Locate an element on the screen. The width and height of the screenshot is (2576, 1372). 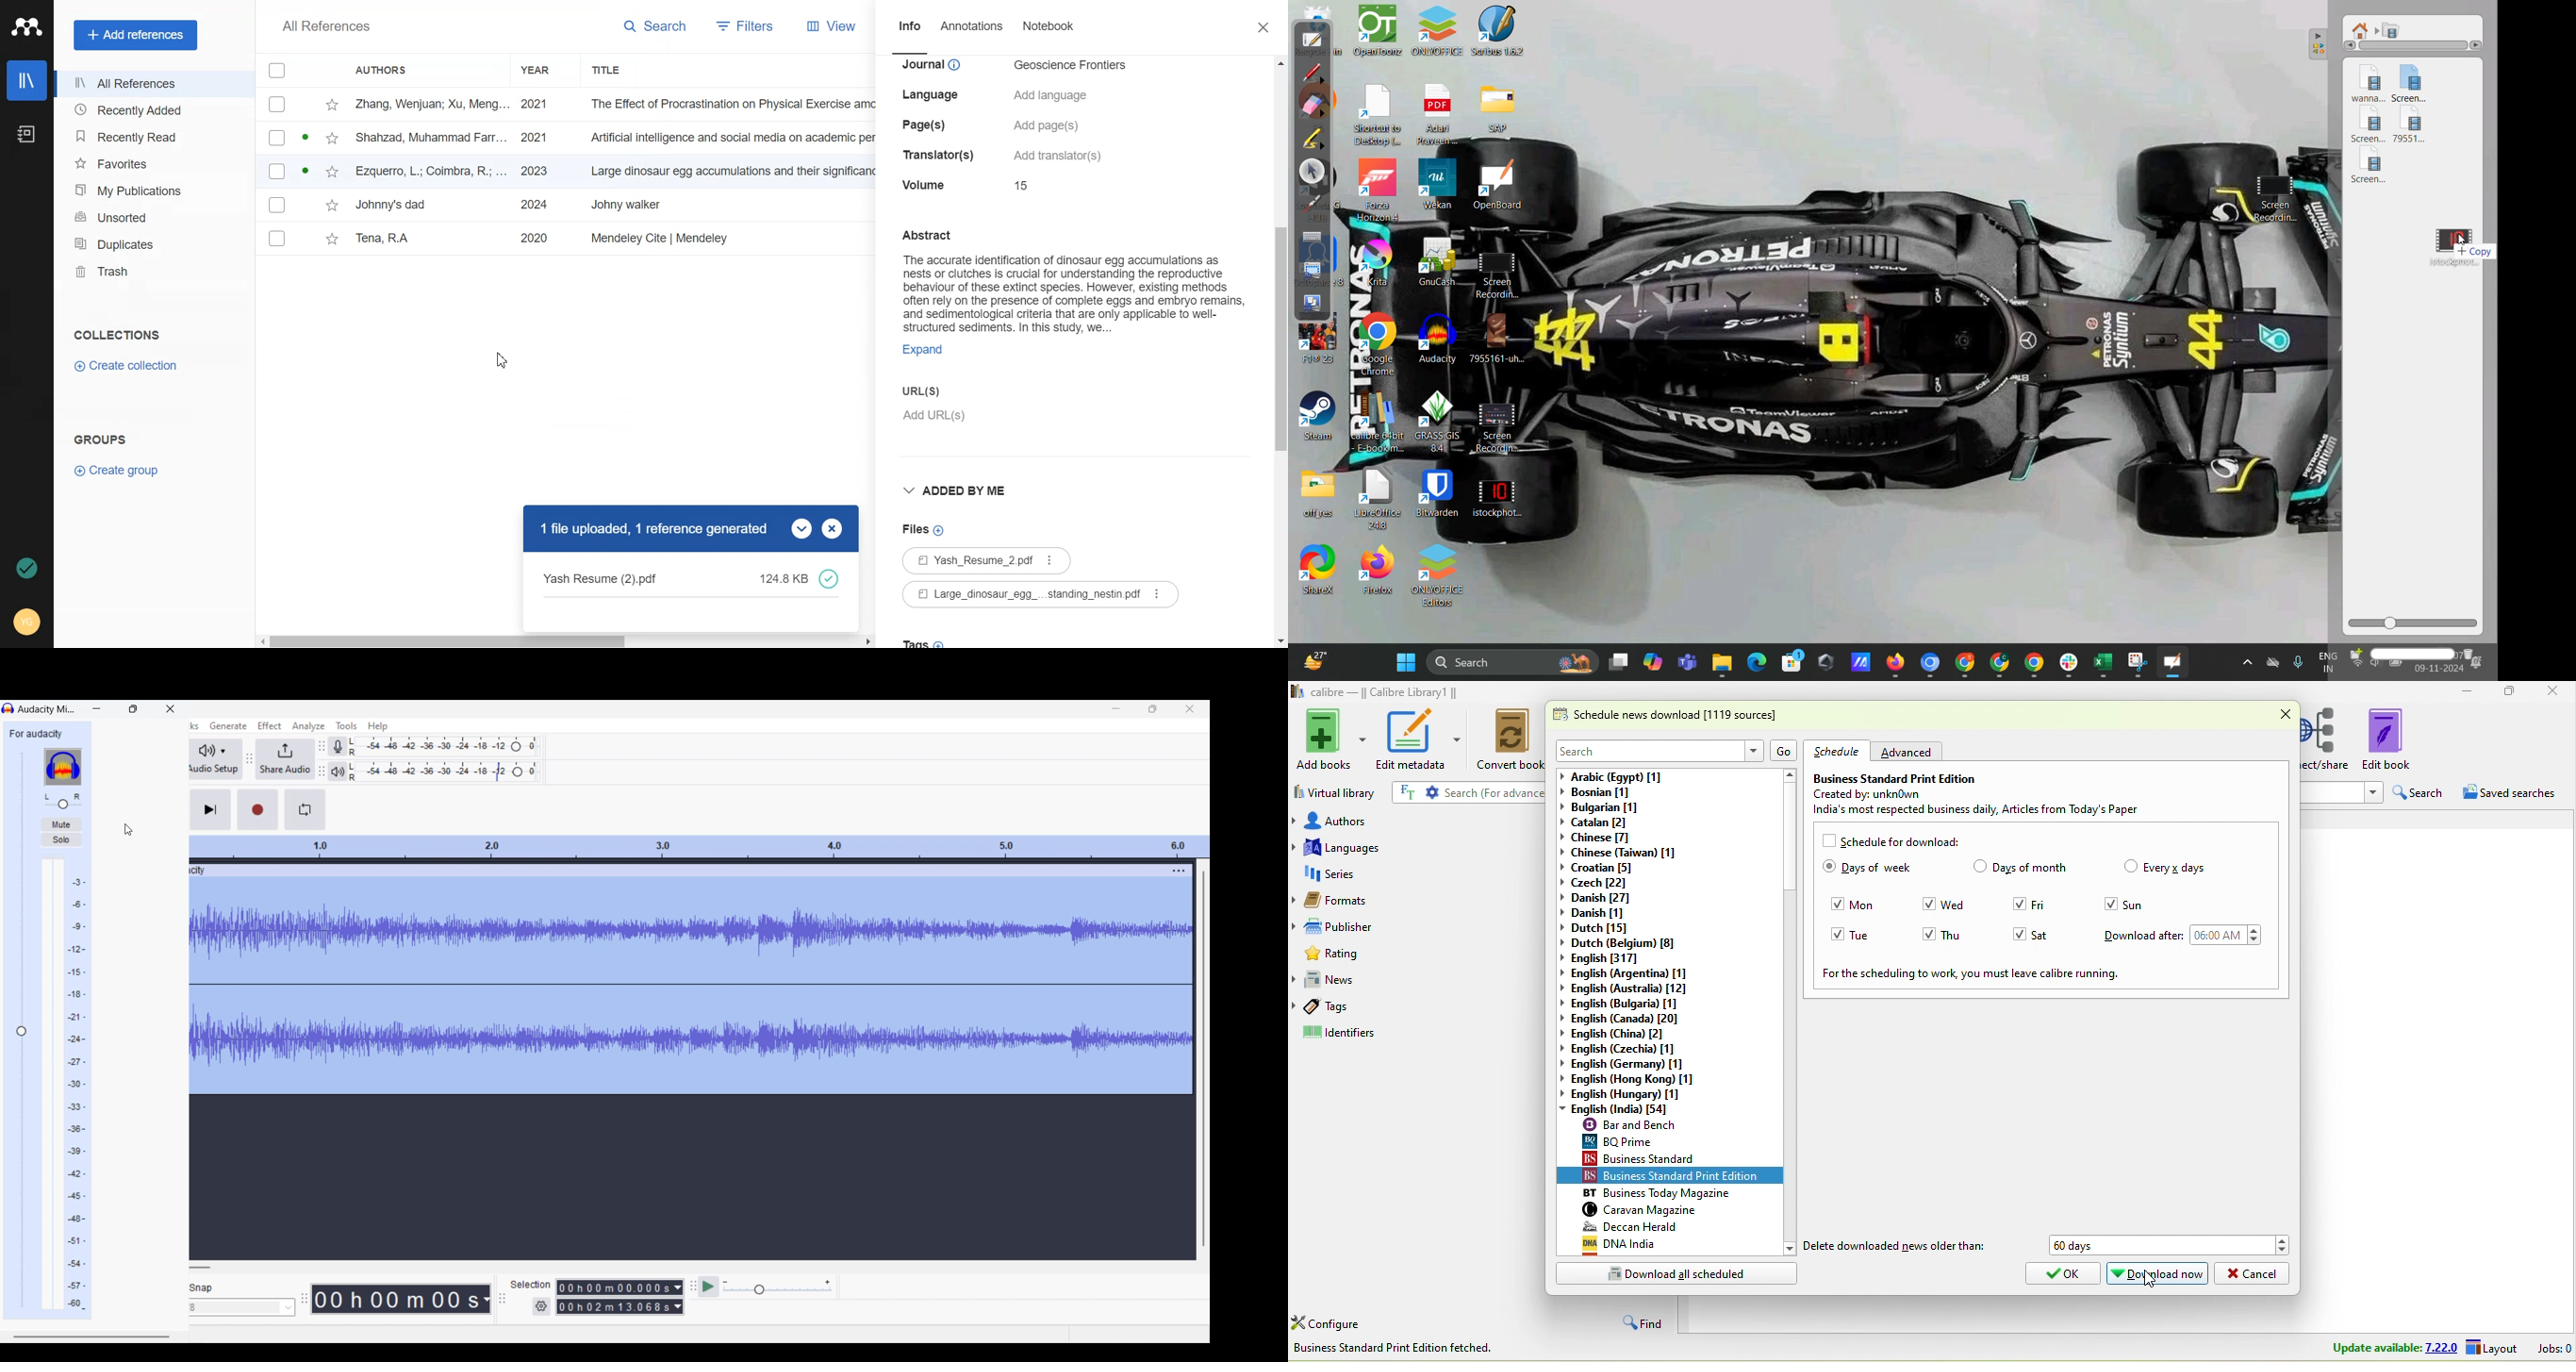
Duplicates is located at coordinates (153, 244).